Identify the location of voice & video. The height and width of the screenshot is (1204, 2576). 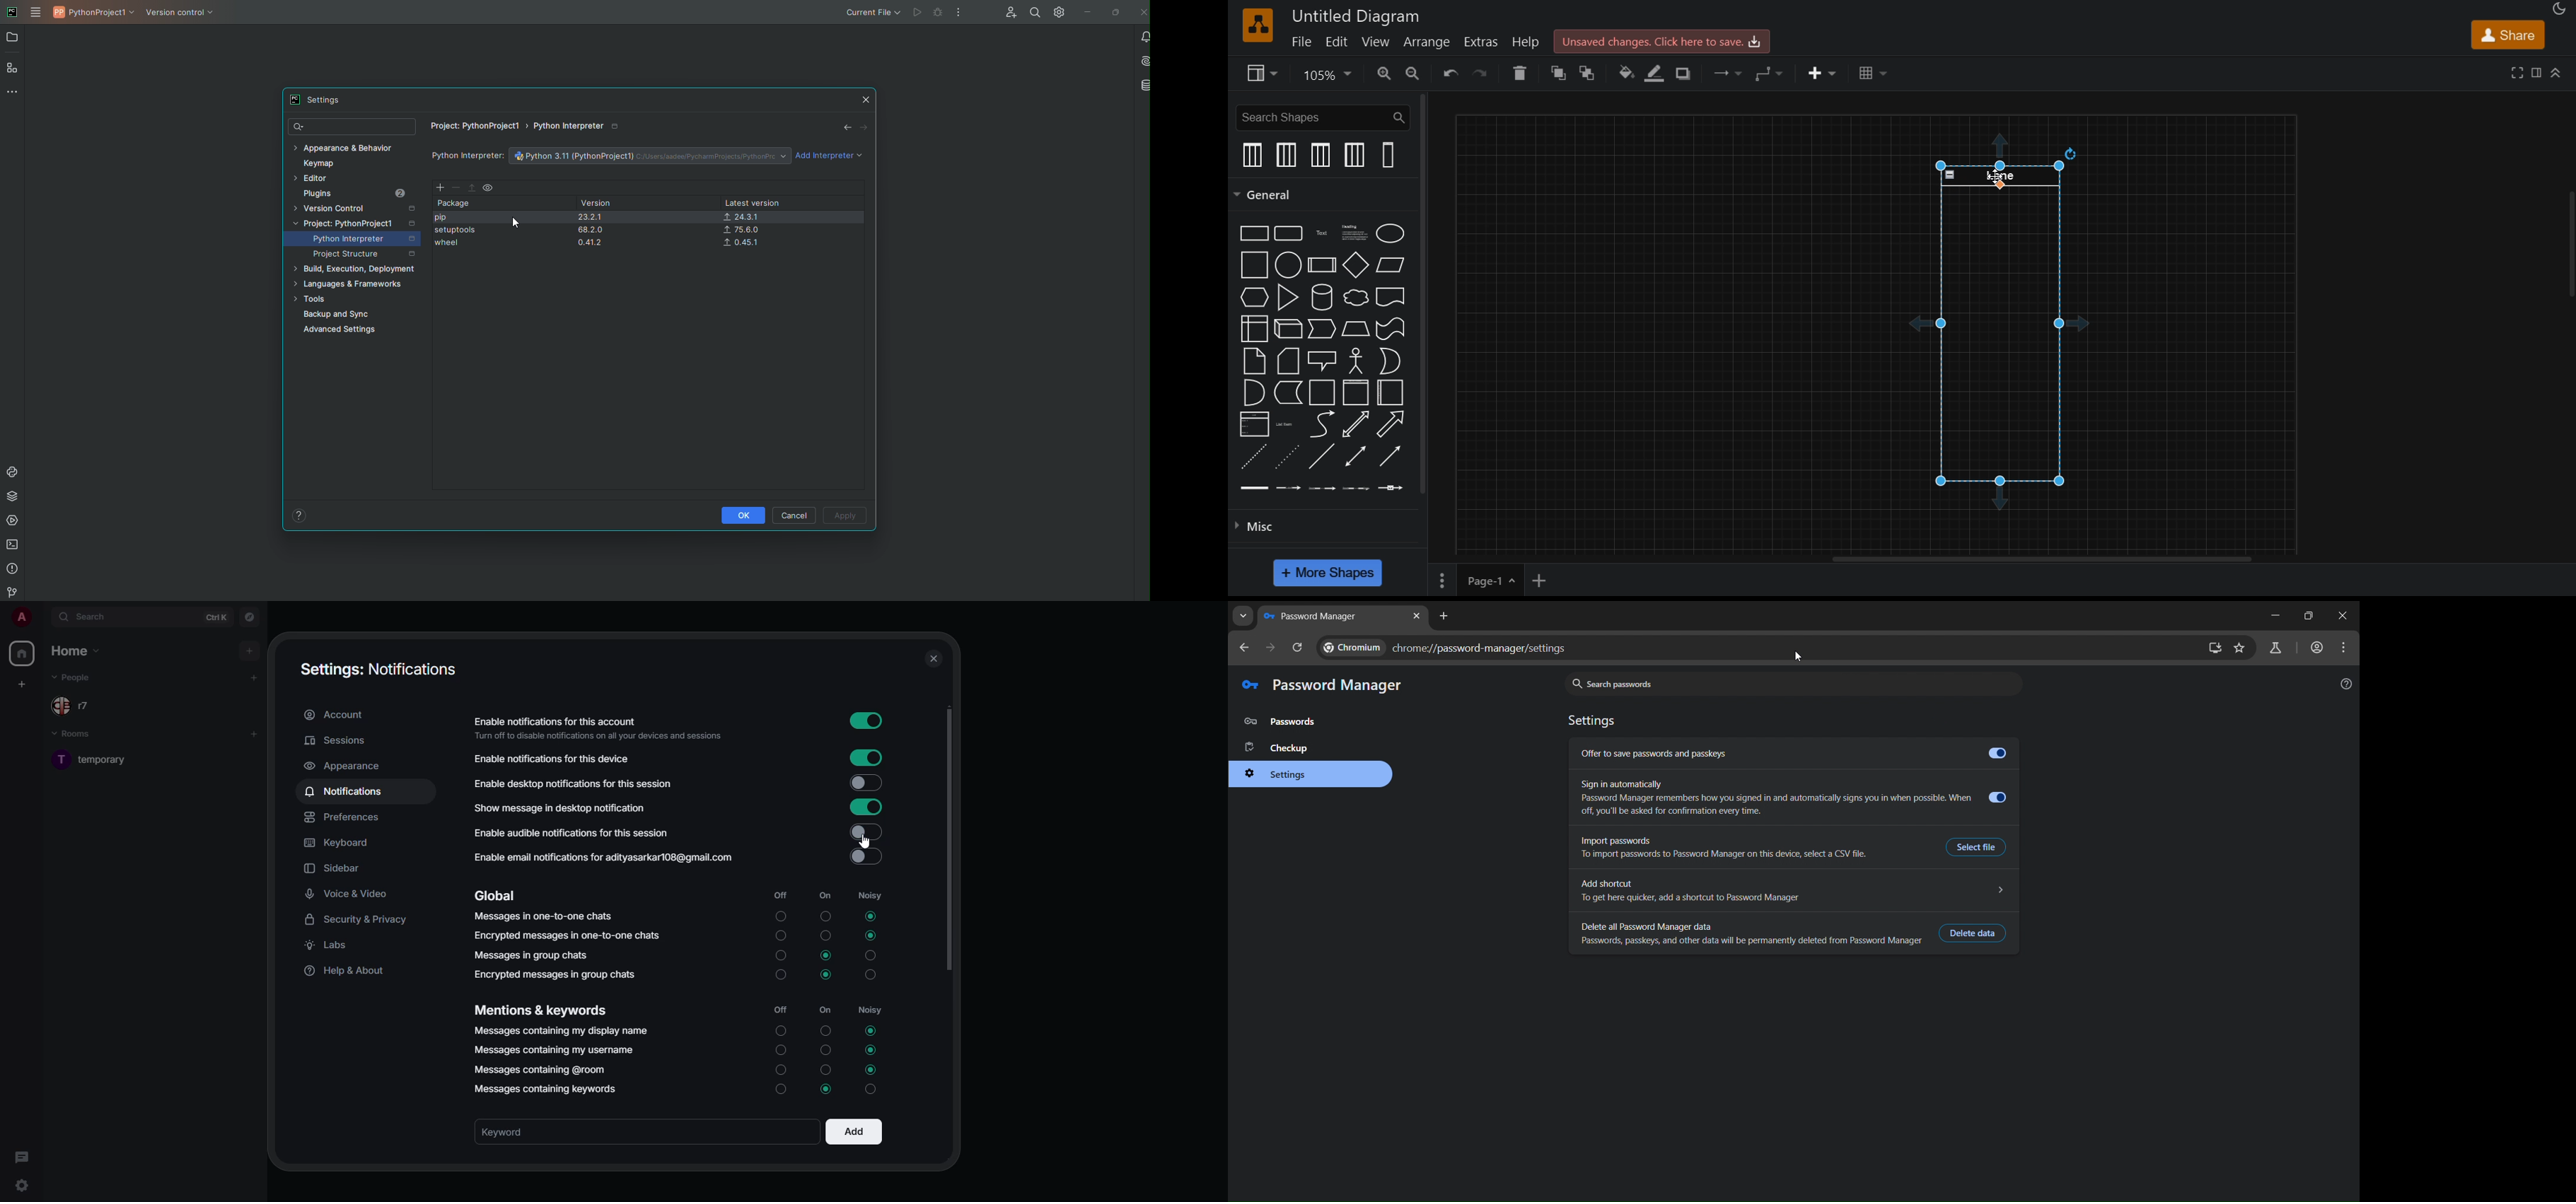
(353, 894).